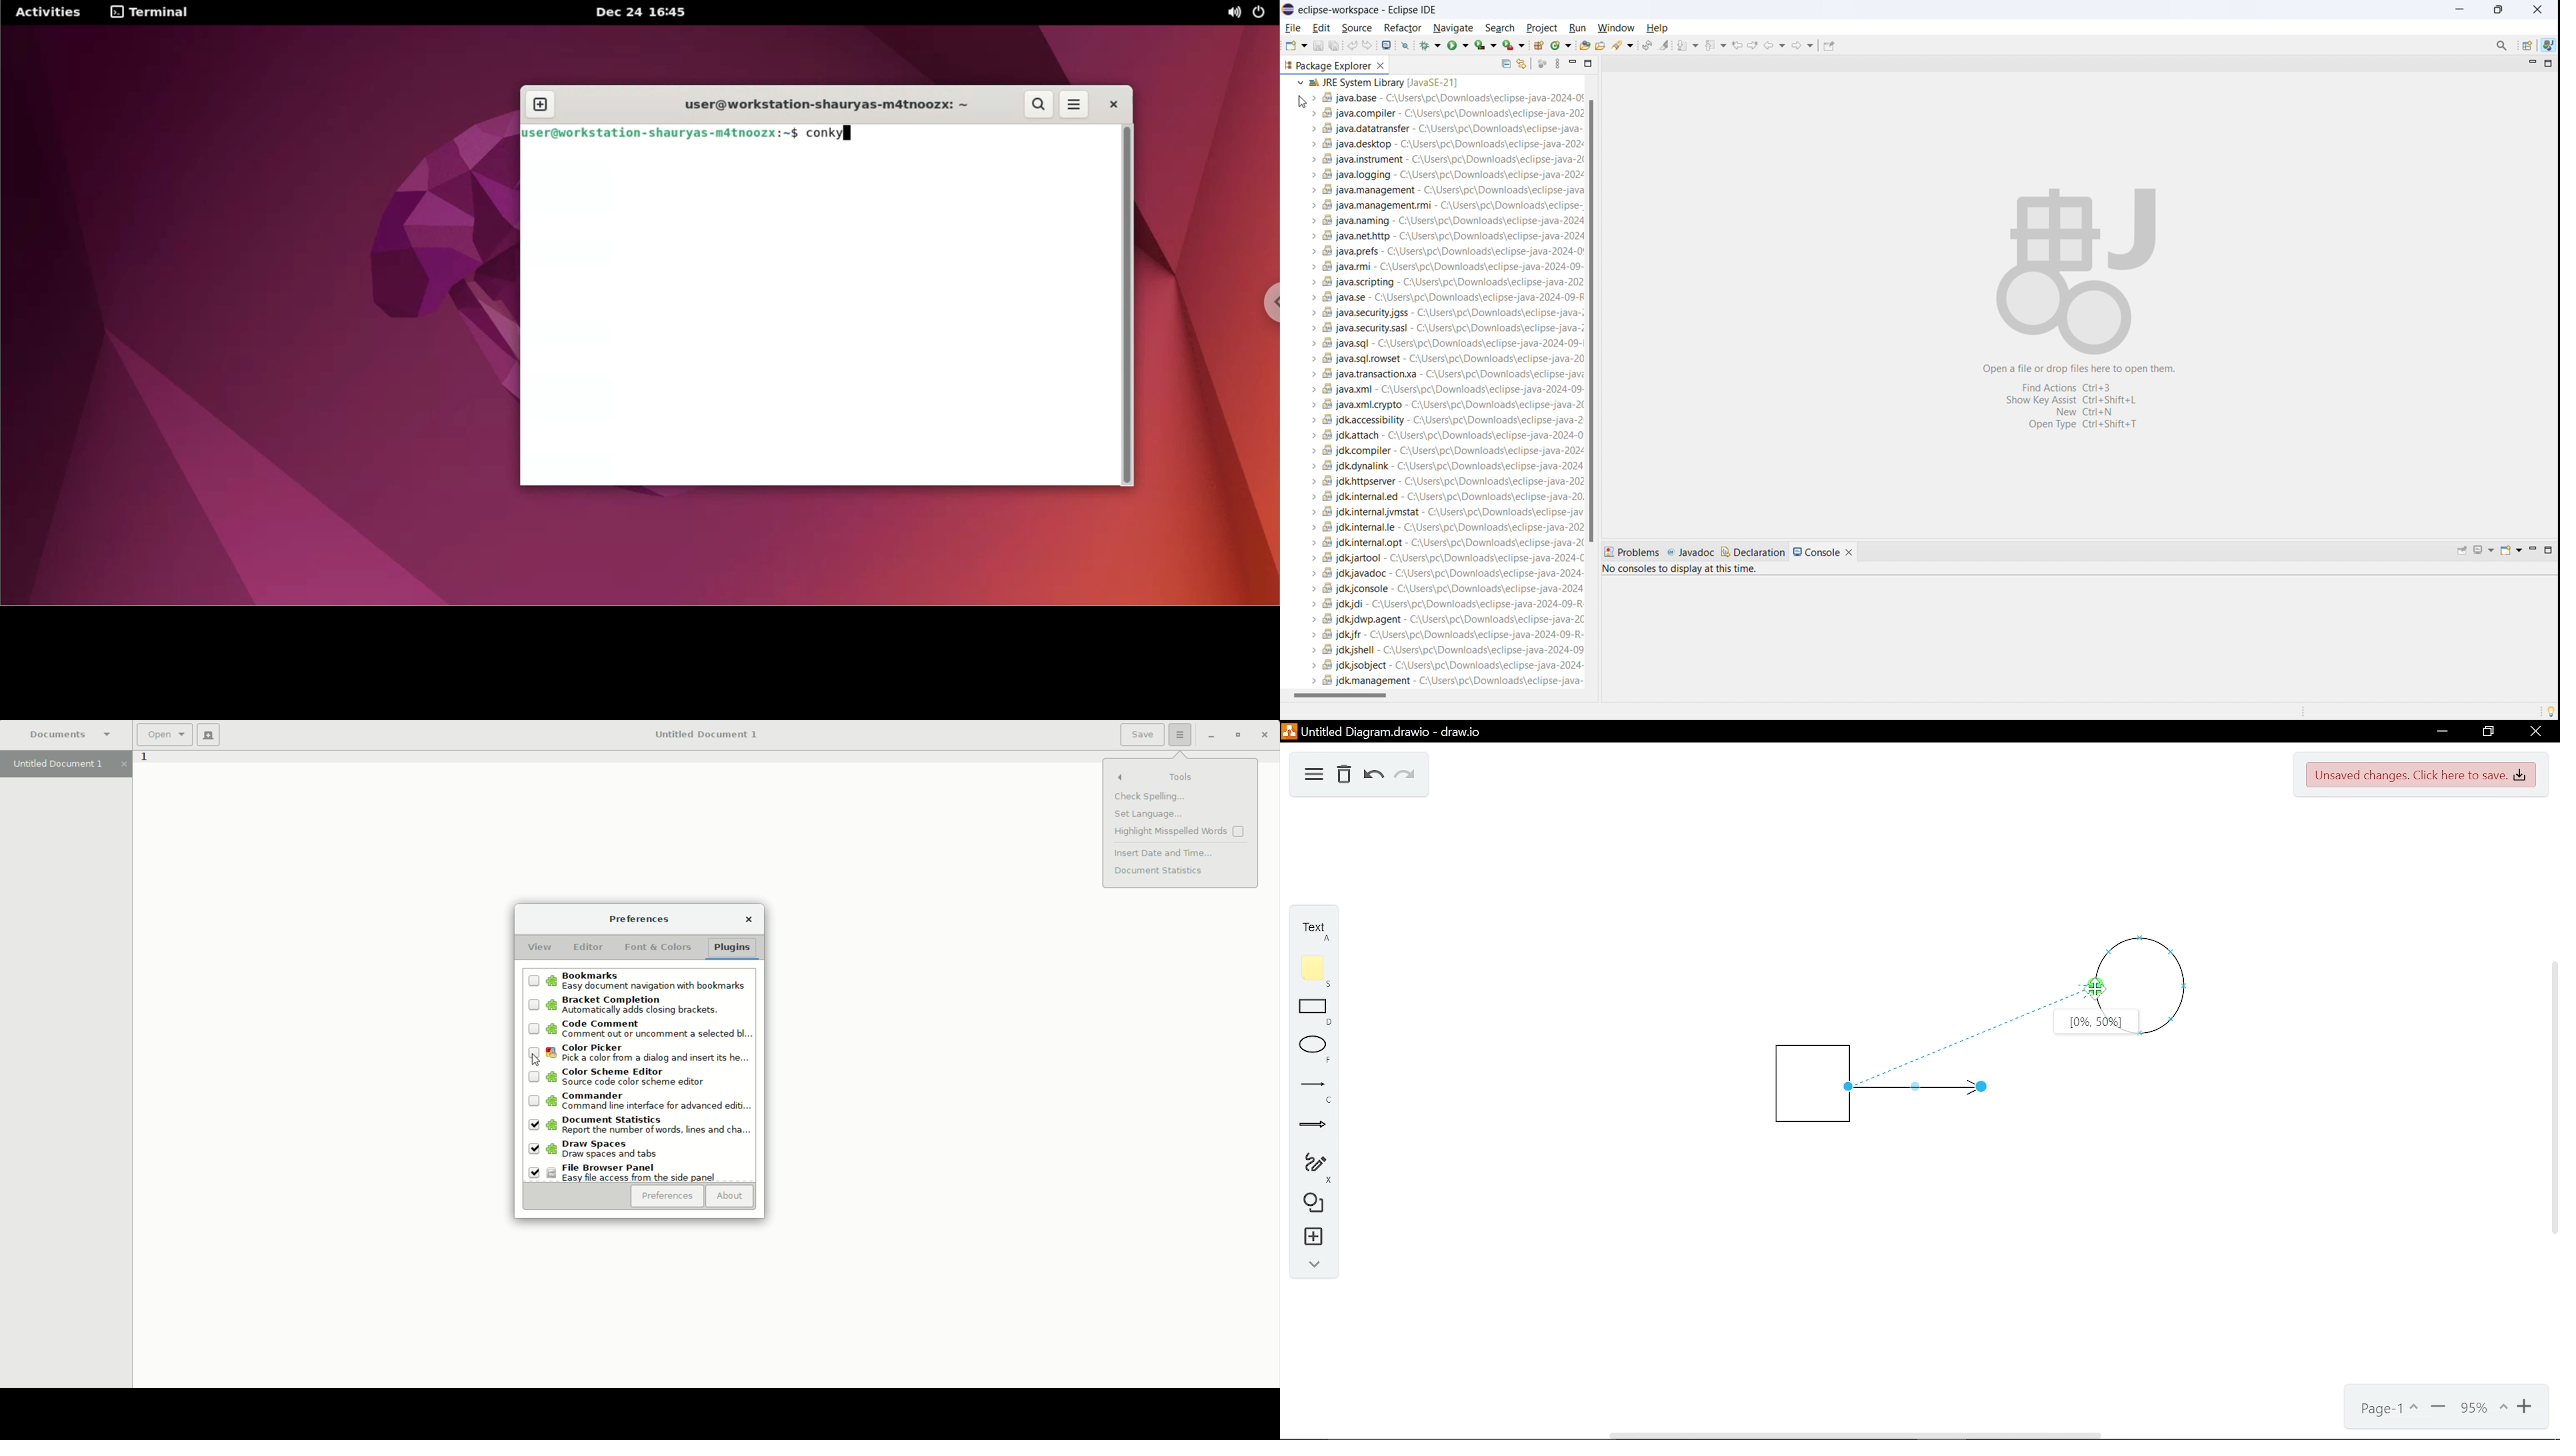  Describe the element at coordinates (704, 735) in the screenshot. I see `Untitled Document 1` at that location.